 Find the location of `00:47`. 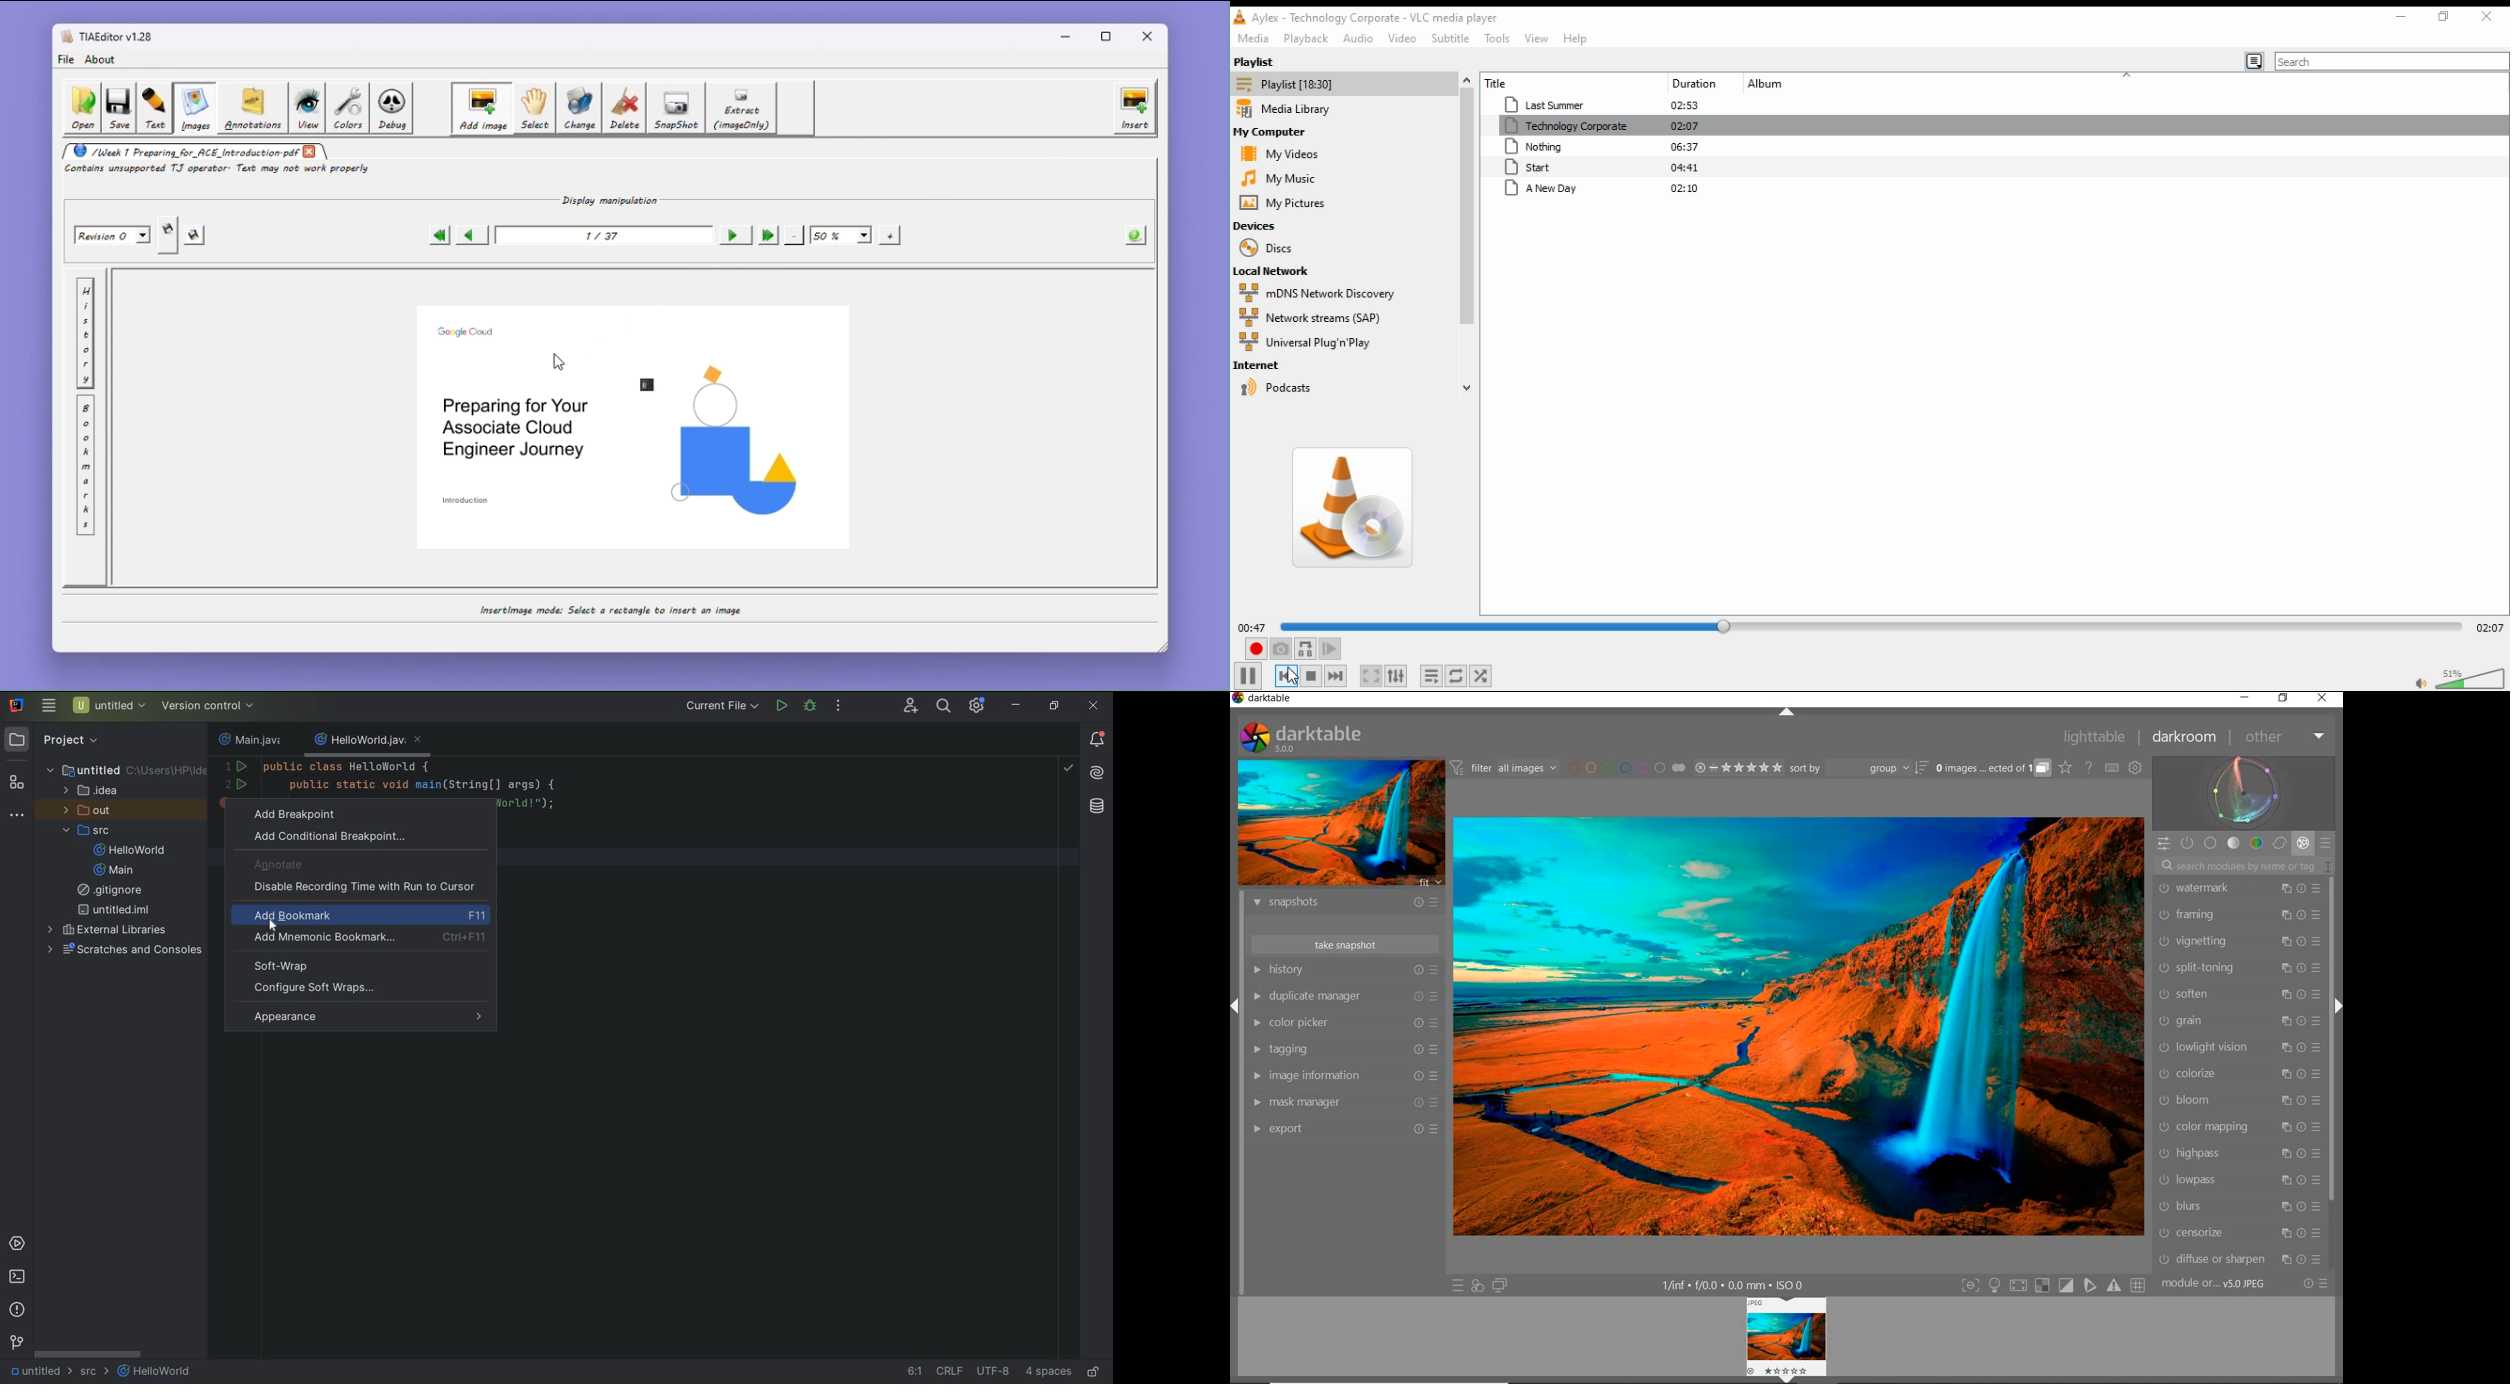

00:47 is located at coordinates (1252, 627).